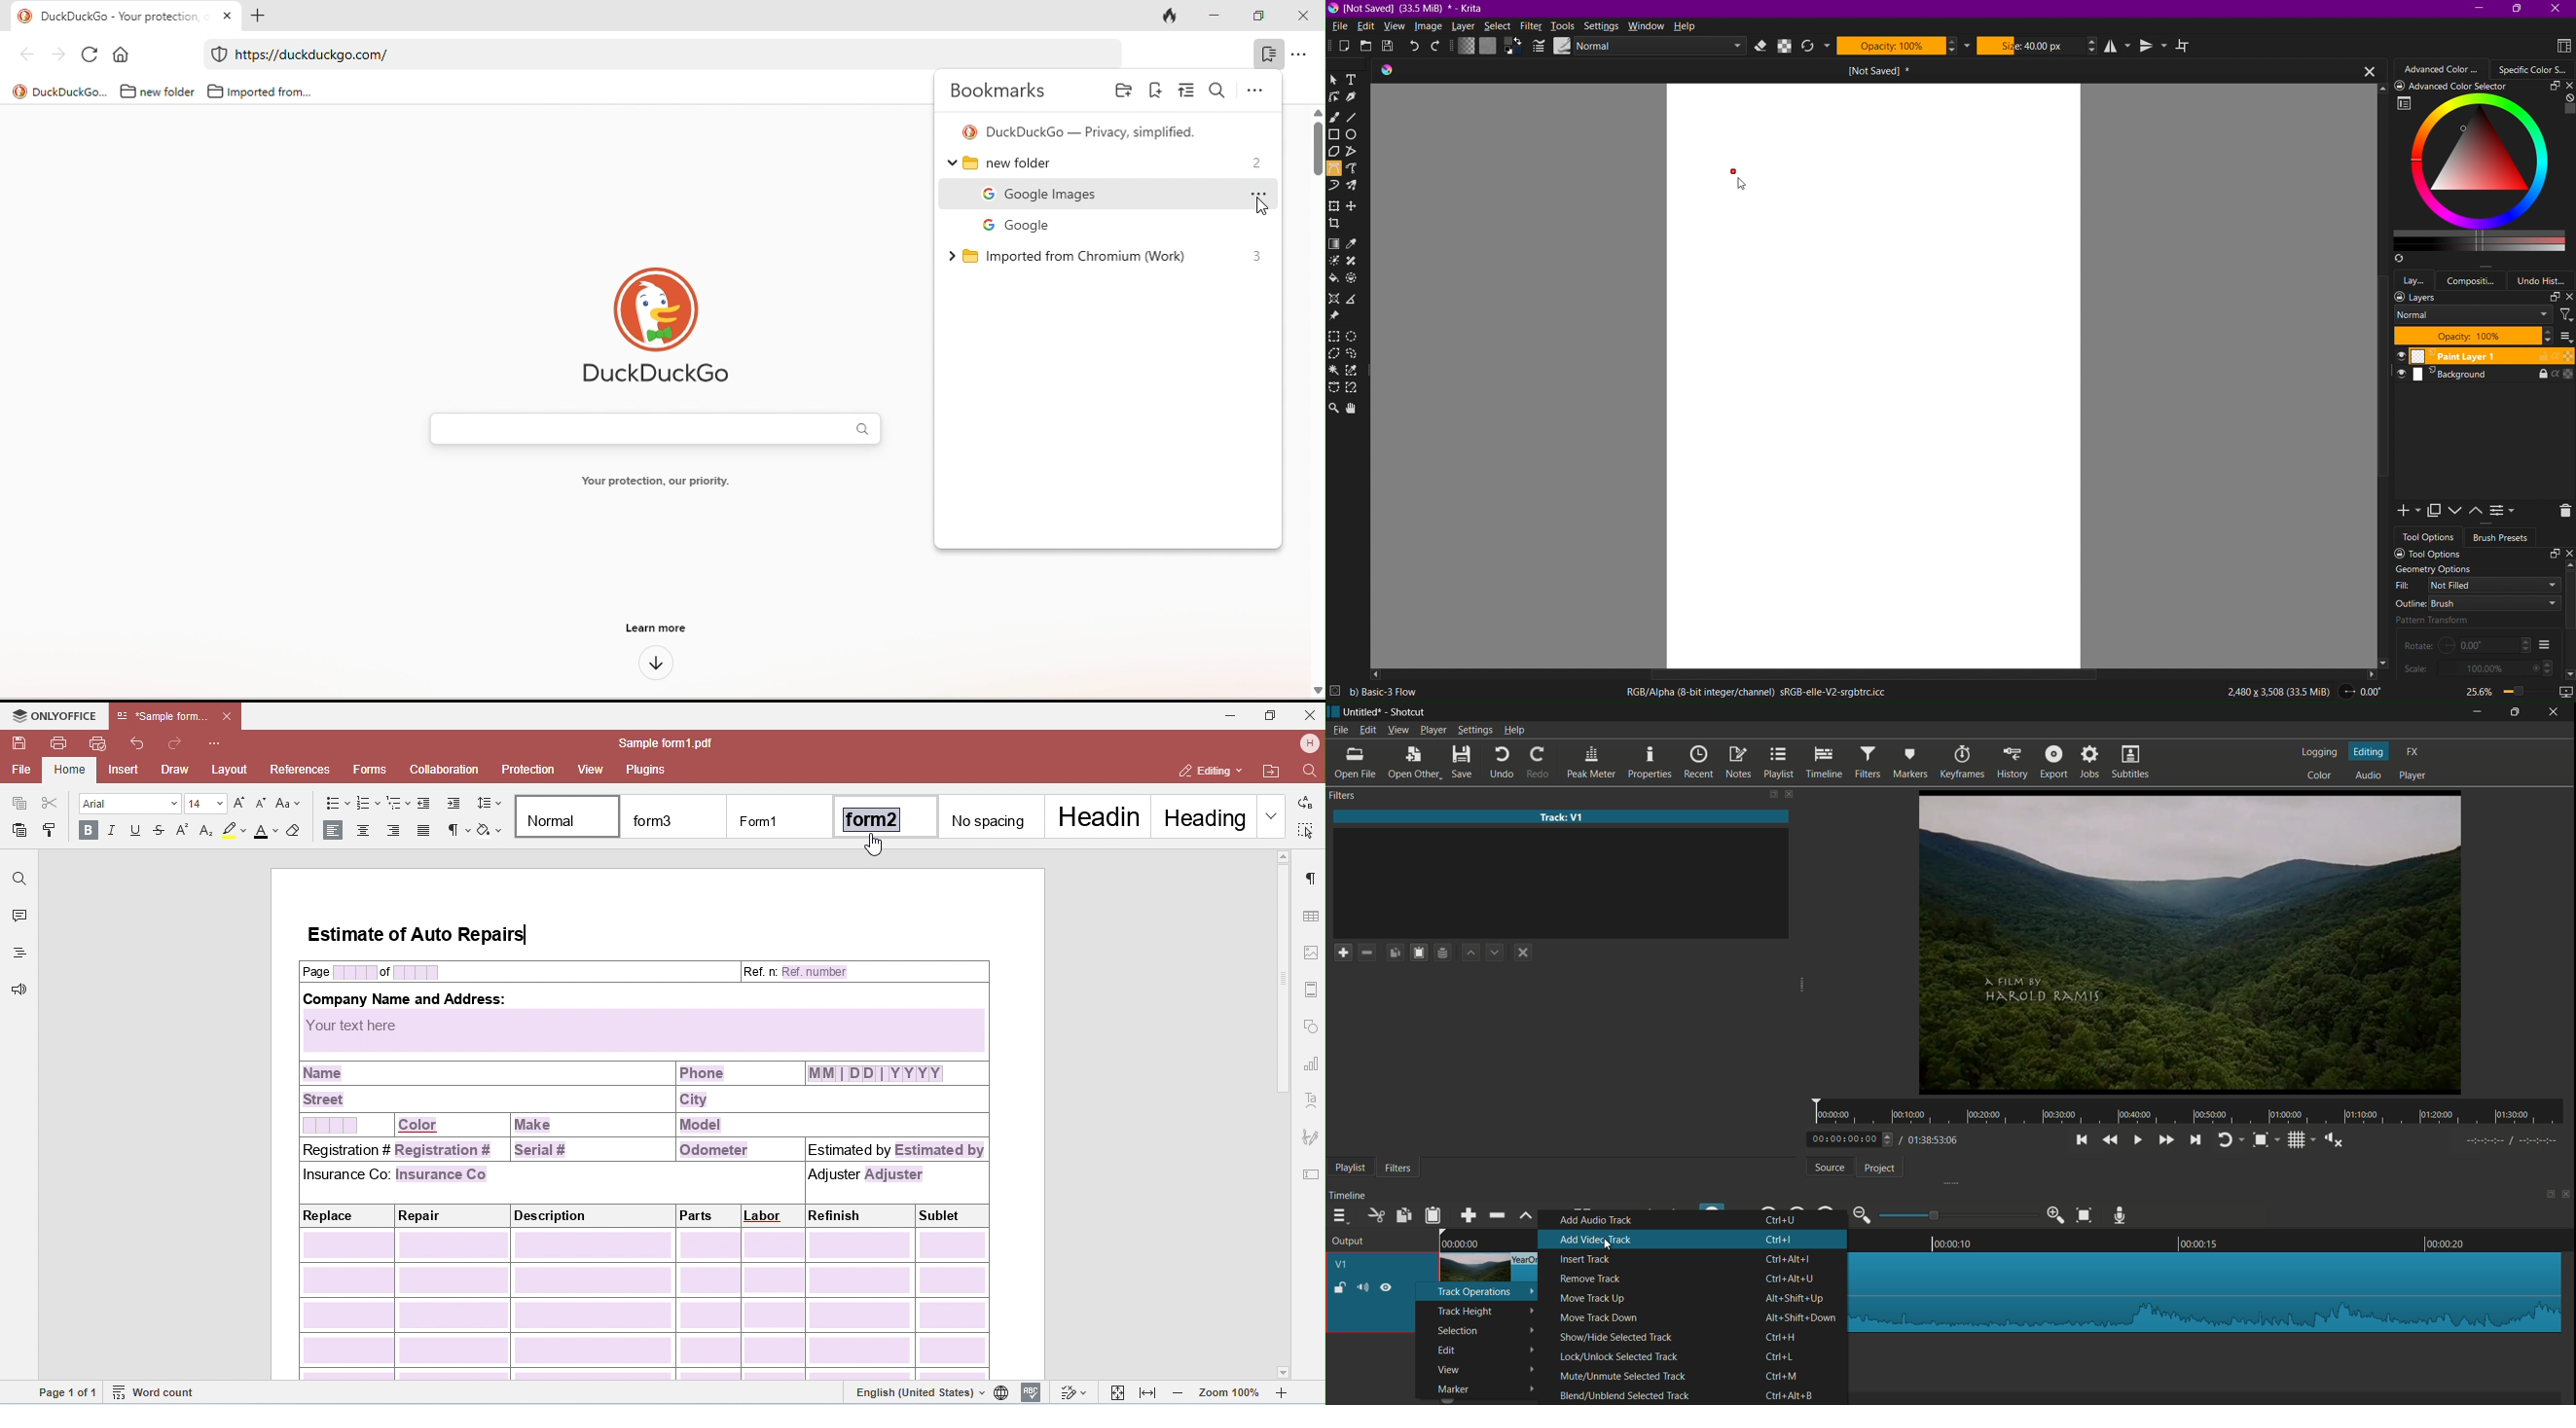  I want to click on Add New Layer, so click(2405, 512).